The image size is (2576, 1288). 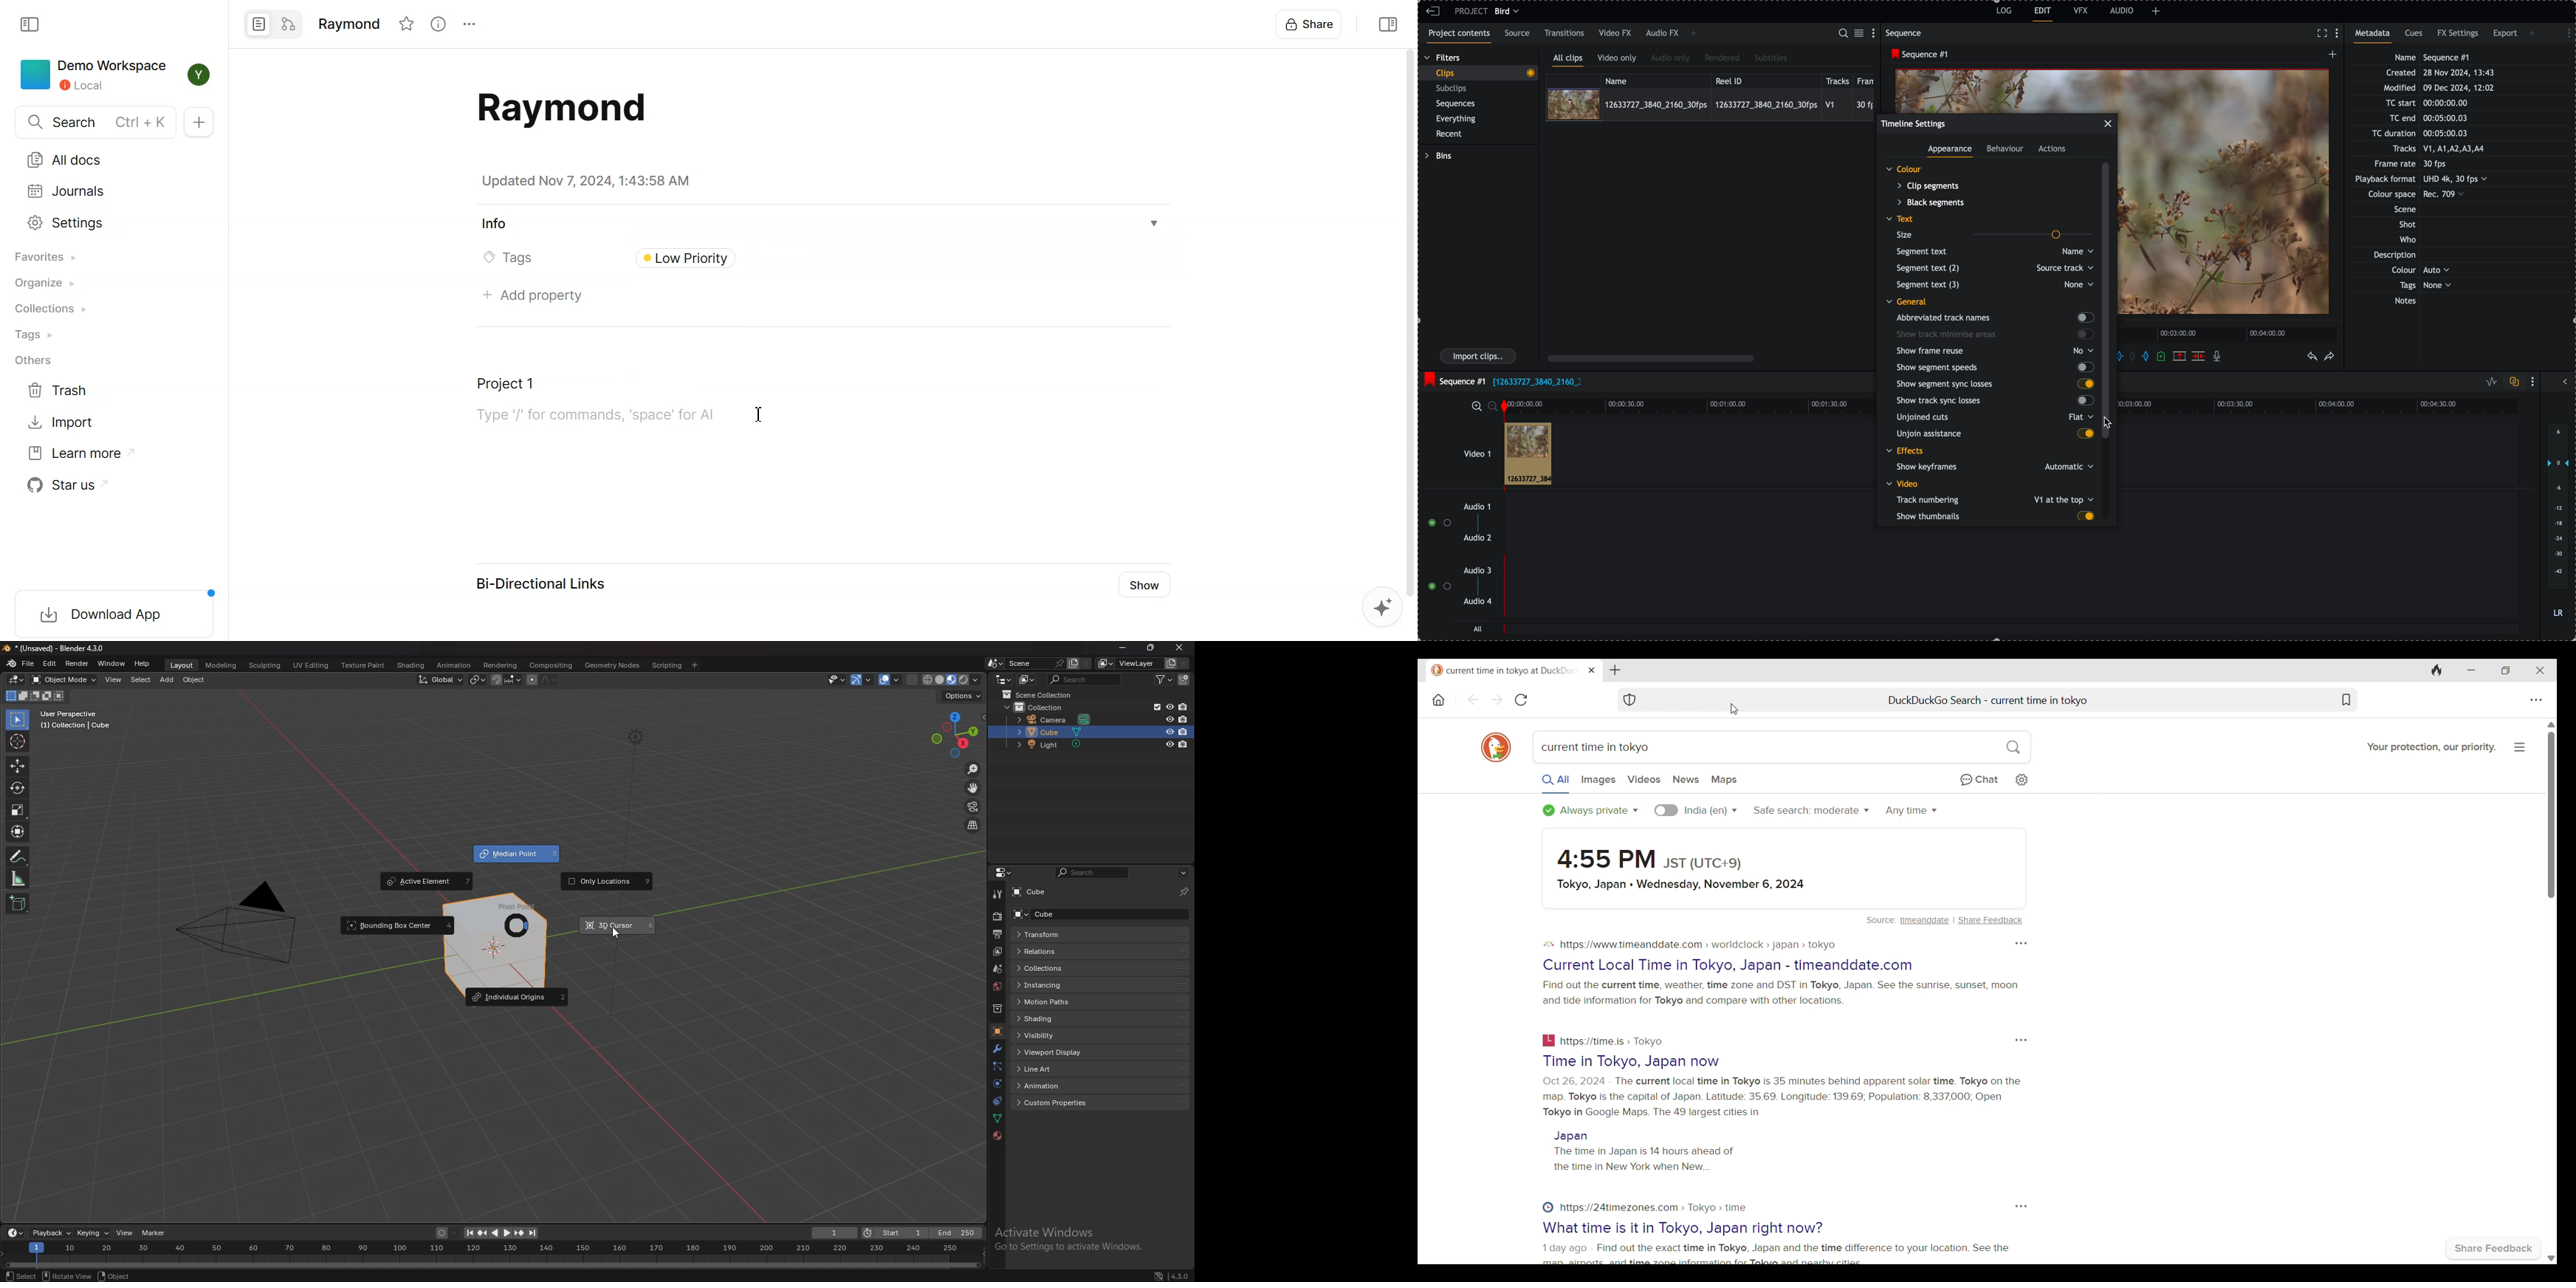 I want to click on title, so click(x=56, y=648).